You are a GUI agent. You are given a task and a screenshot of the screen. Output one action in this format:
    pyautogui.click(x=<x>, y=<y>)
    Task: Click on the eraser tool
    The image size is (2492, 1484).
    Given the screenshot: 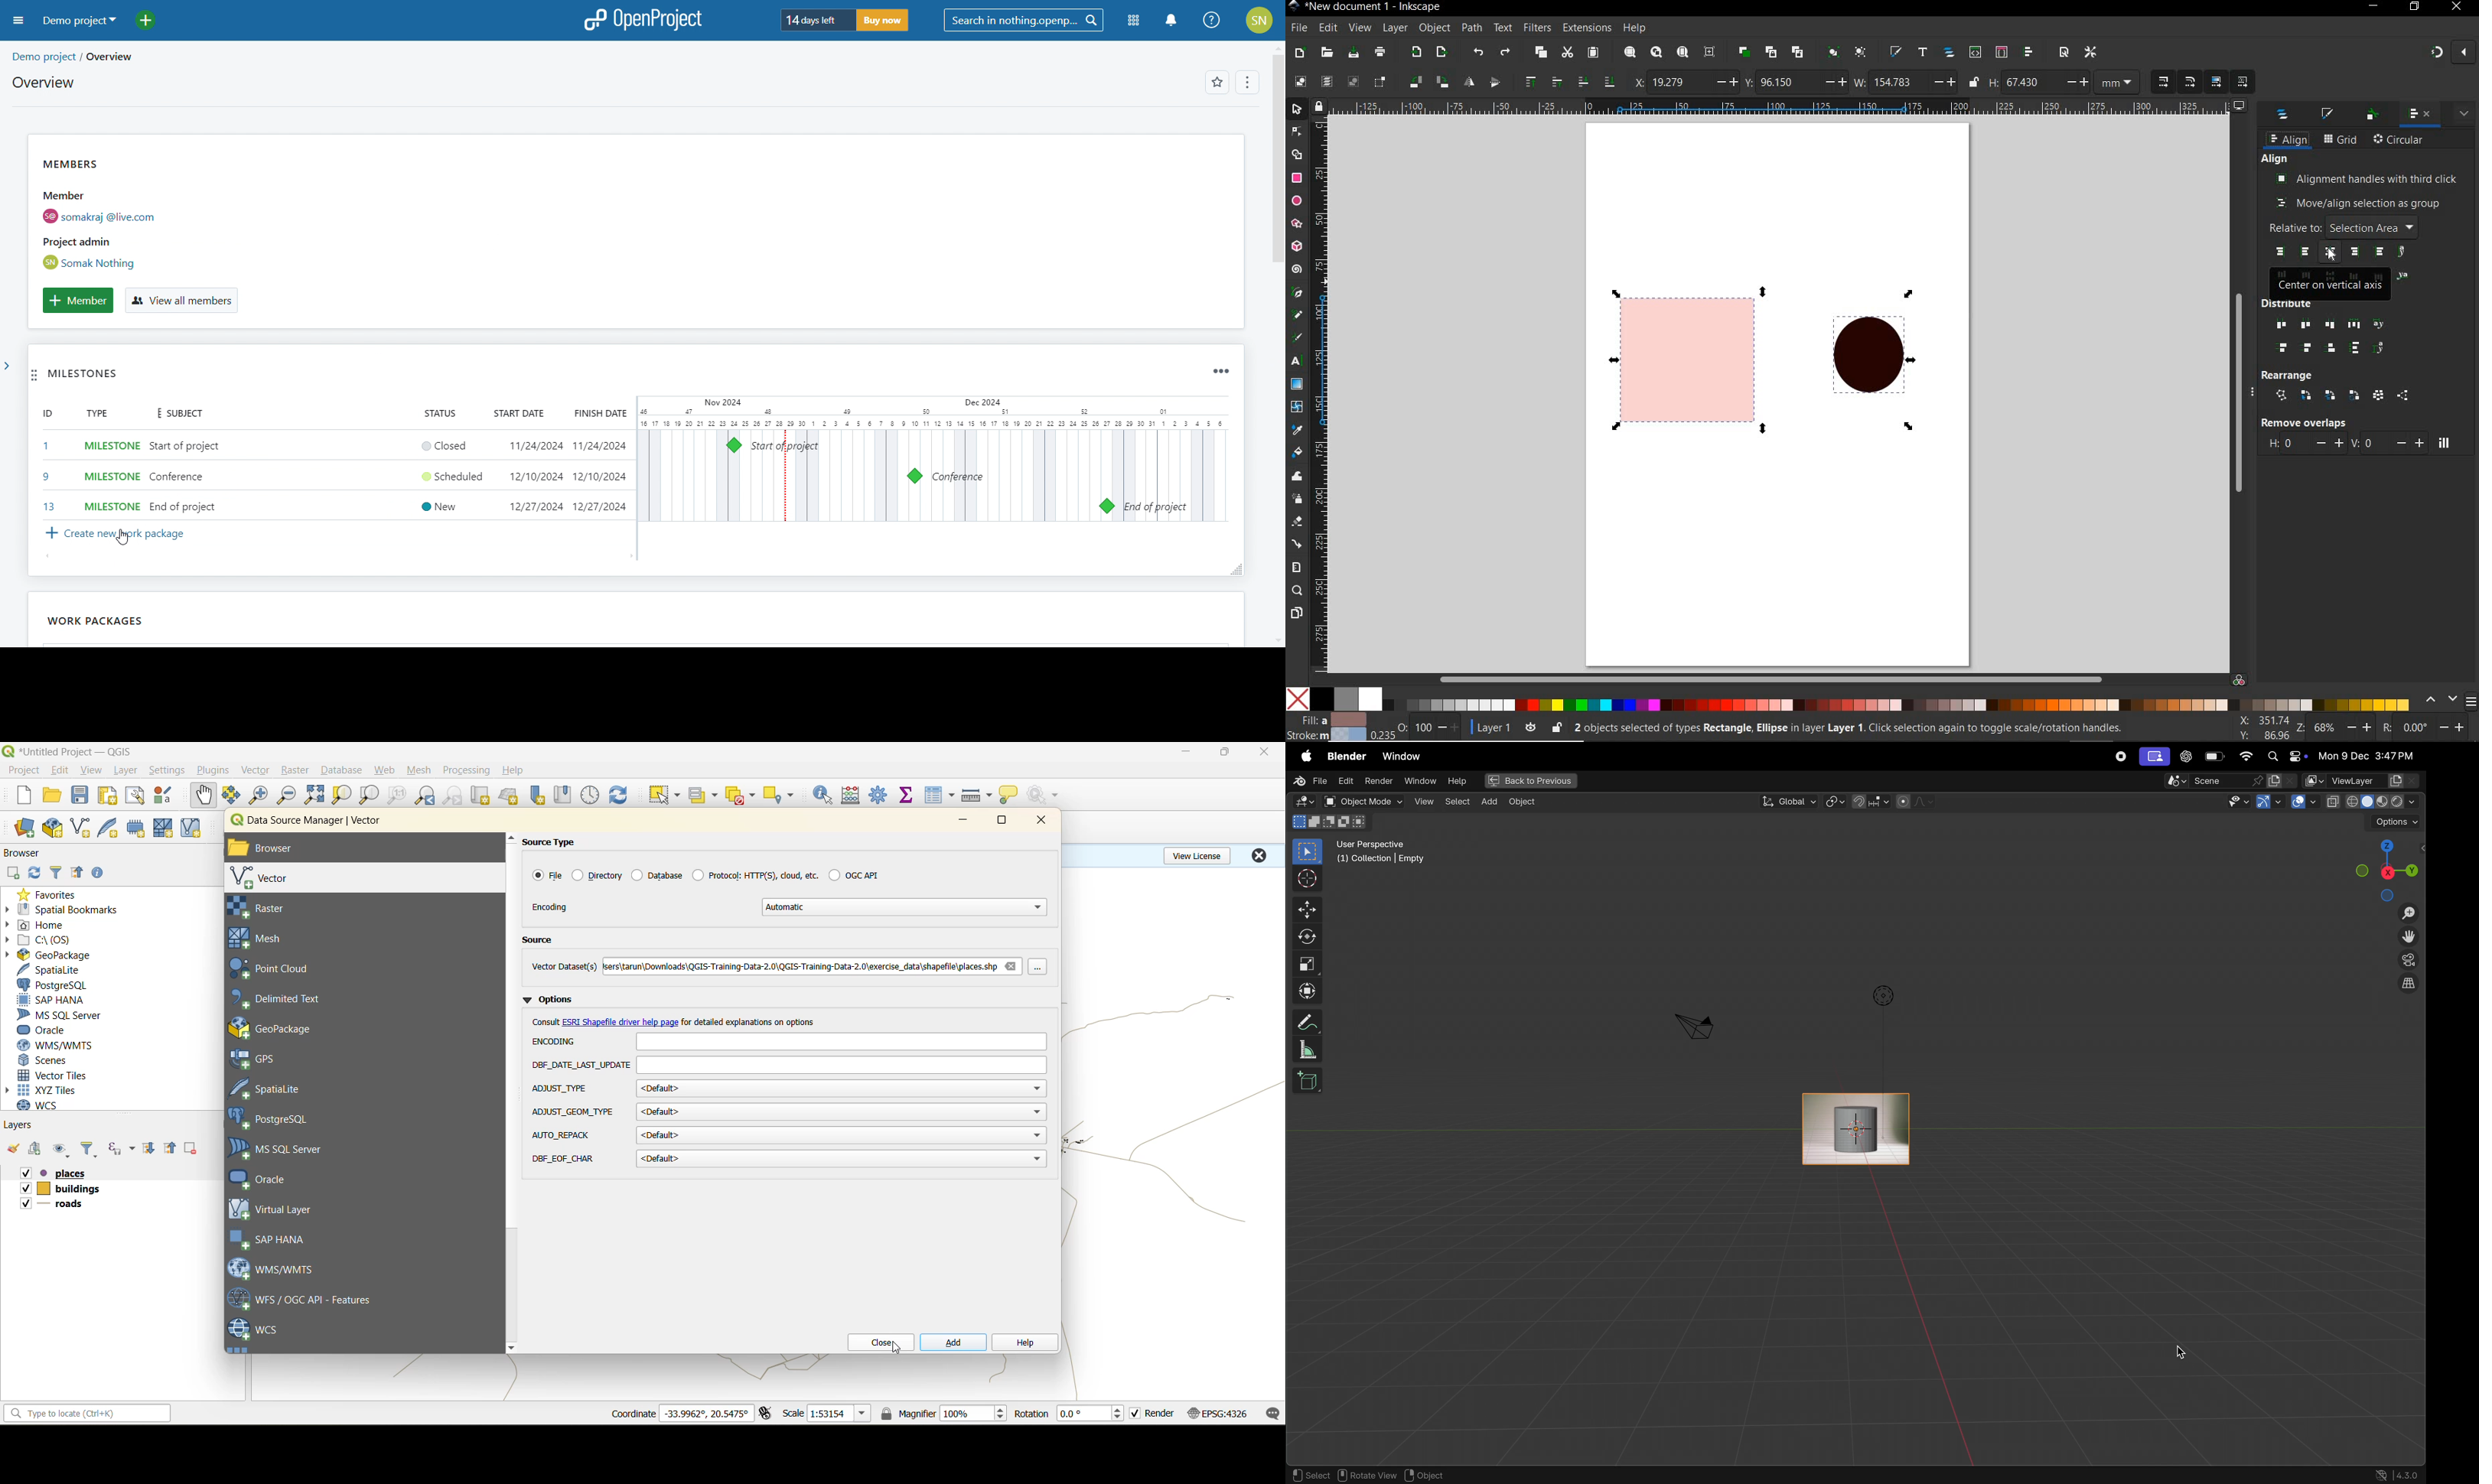 What is the action you would take?
    pyautogui.click(x=1296, y=522)
    